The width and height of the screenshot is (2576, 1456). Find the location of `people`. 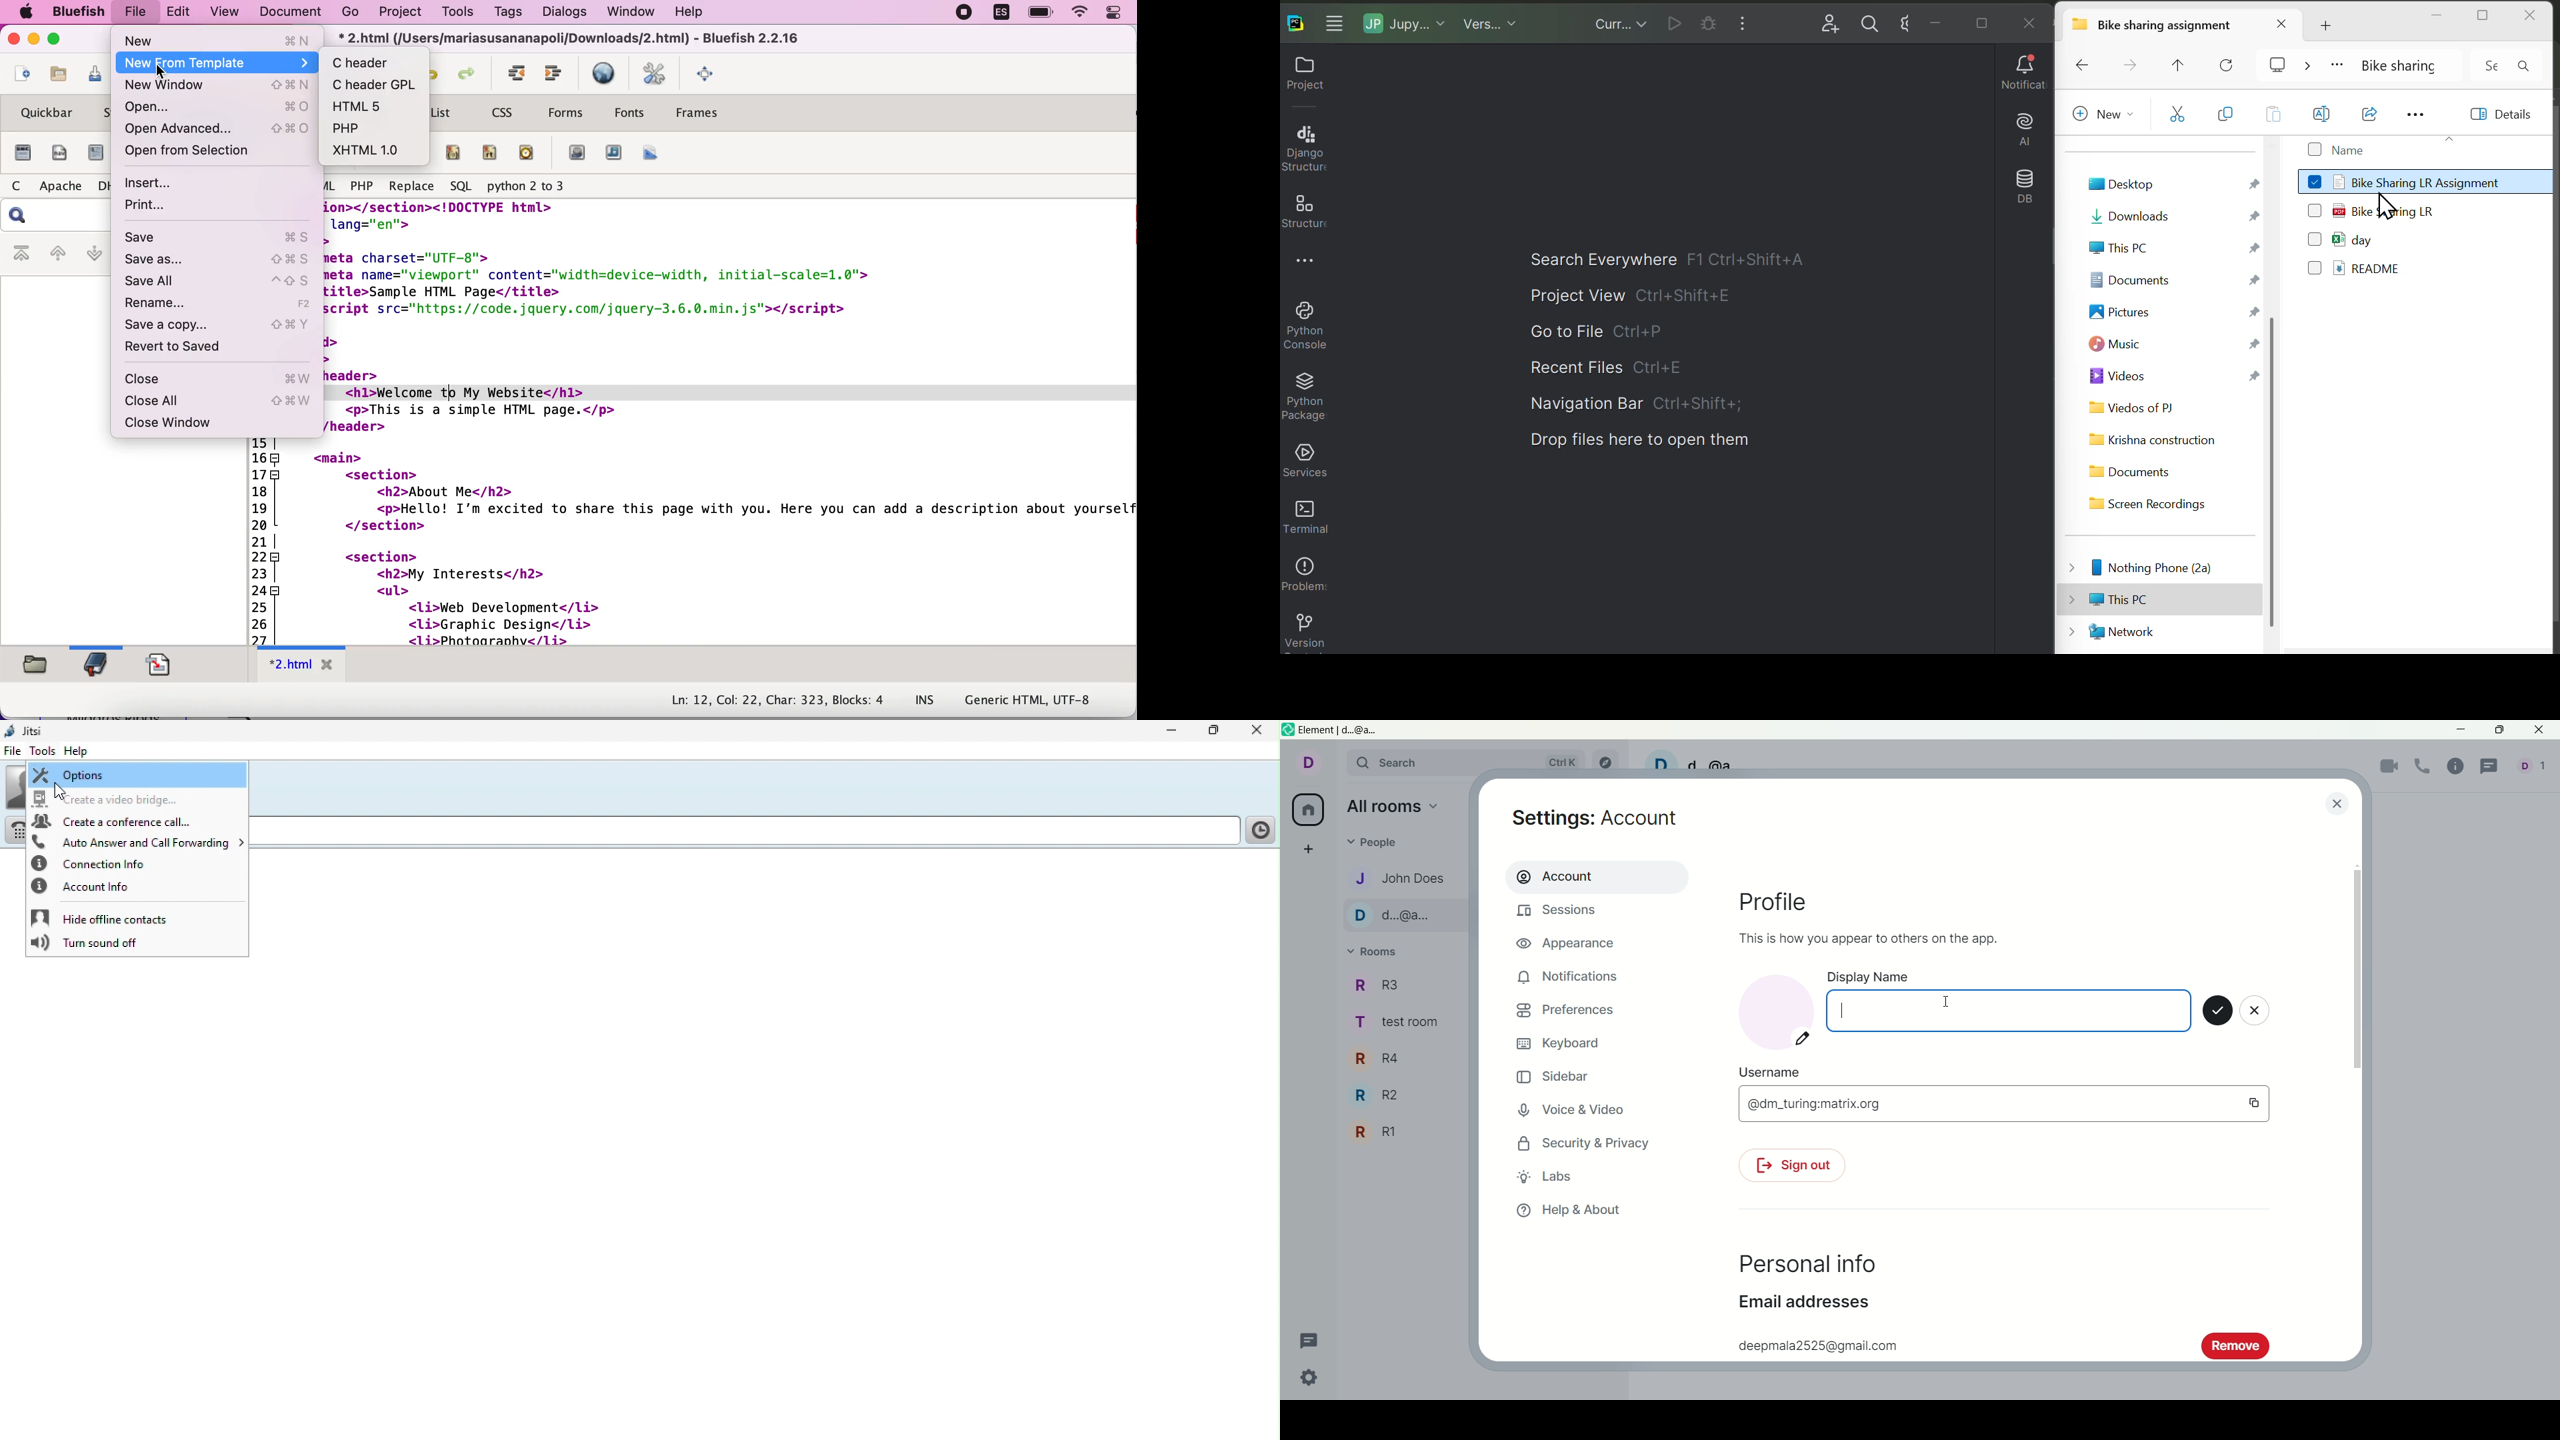

people is located at coordinates (1381, 843).